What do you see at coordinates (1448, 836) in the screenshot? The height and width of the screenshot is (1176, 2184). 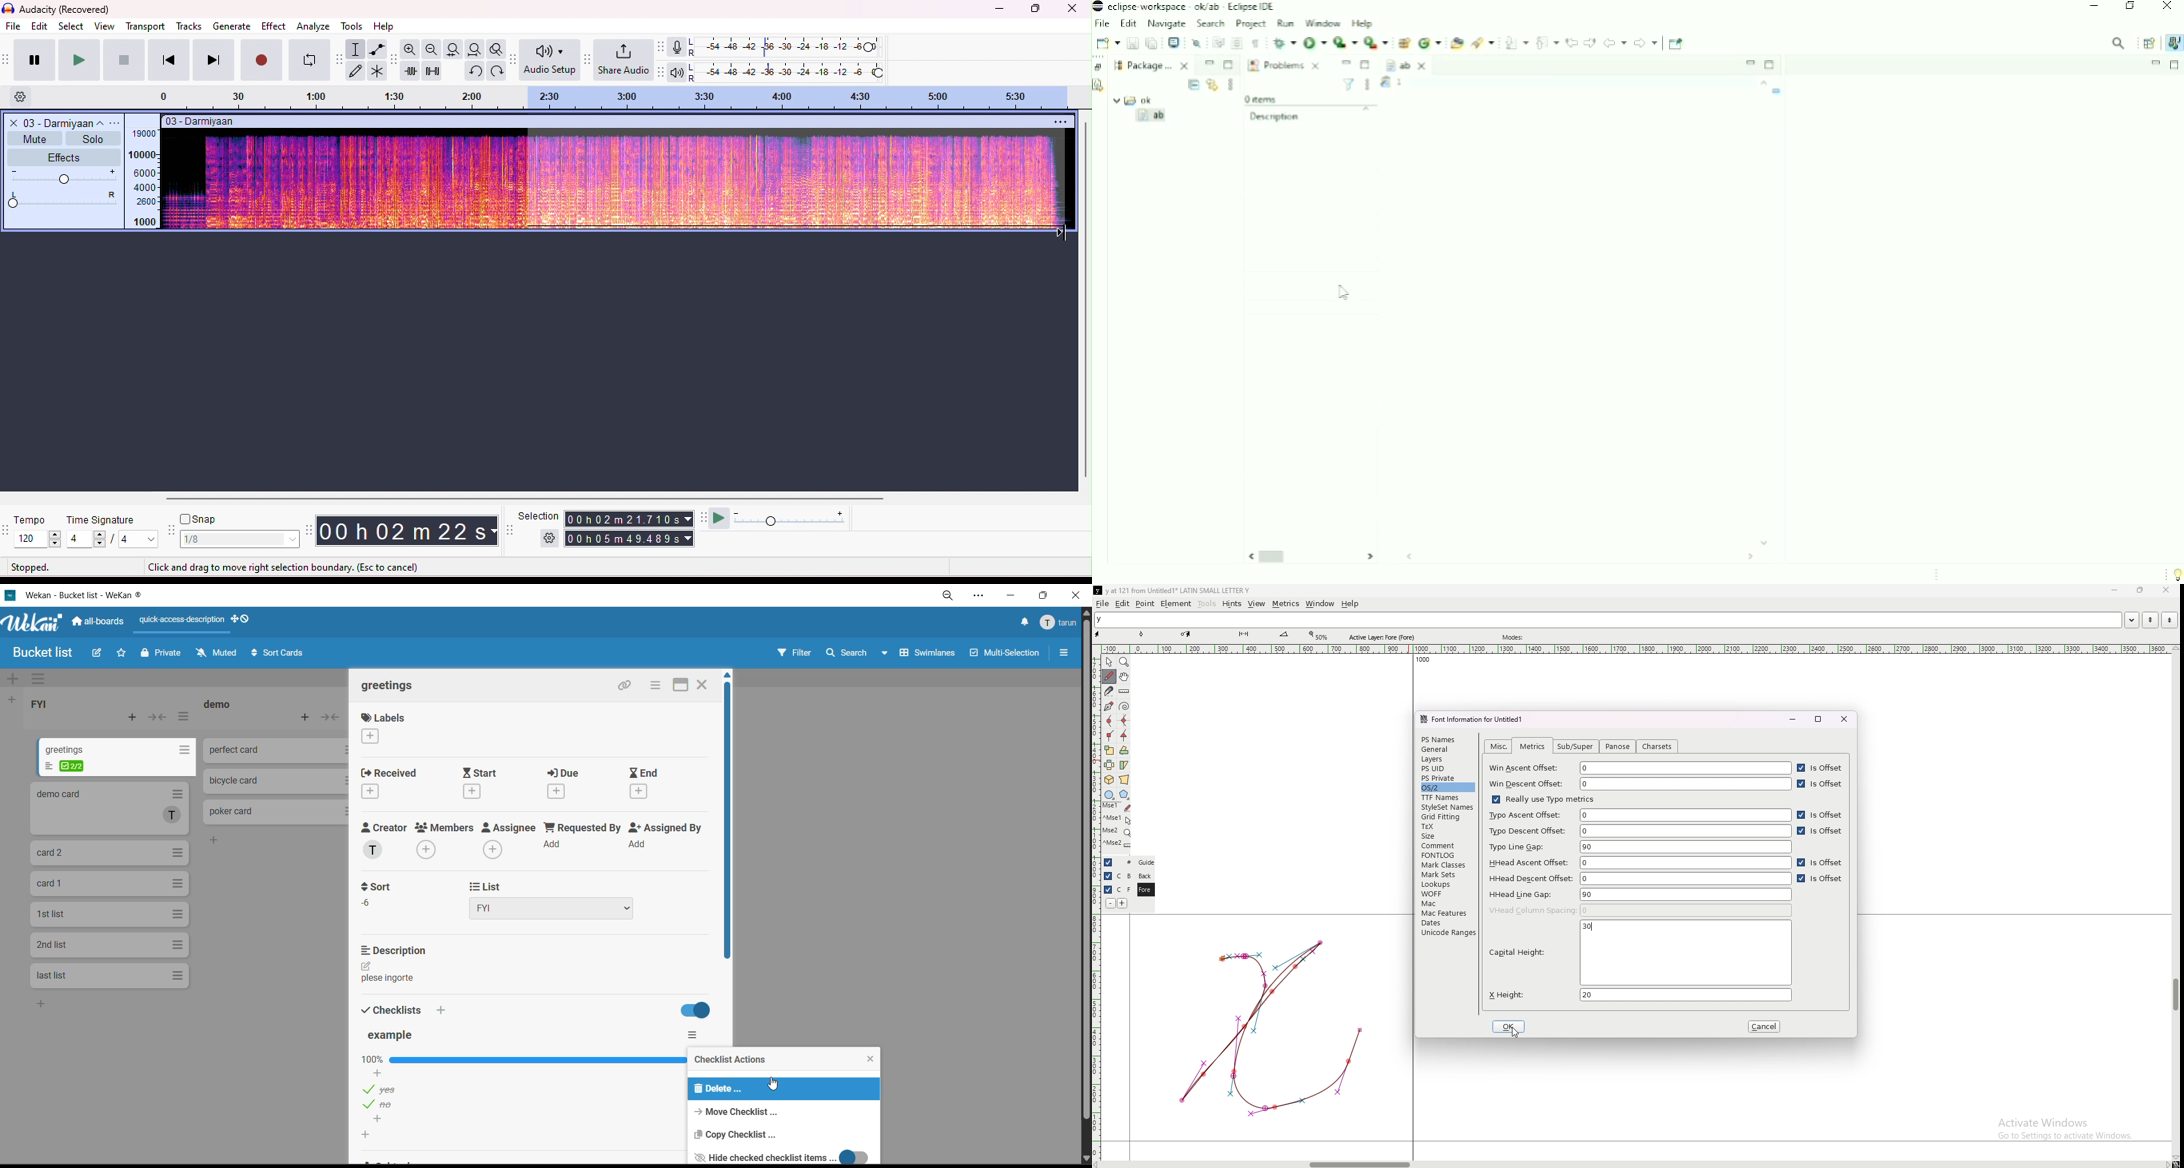 I see `size` at bounding box center [1448, 836].